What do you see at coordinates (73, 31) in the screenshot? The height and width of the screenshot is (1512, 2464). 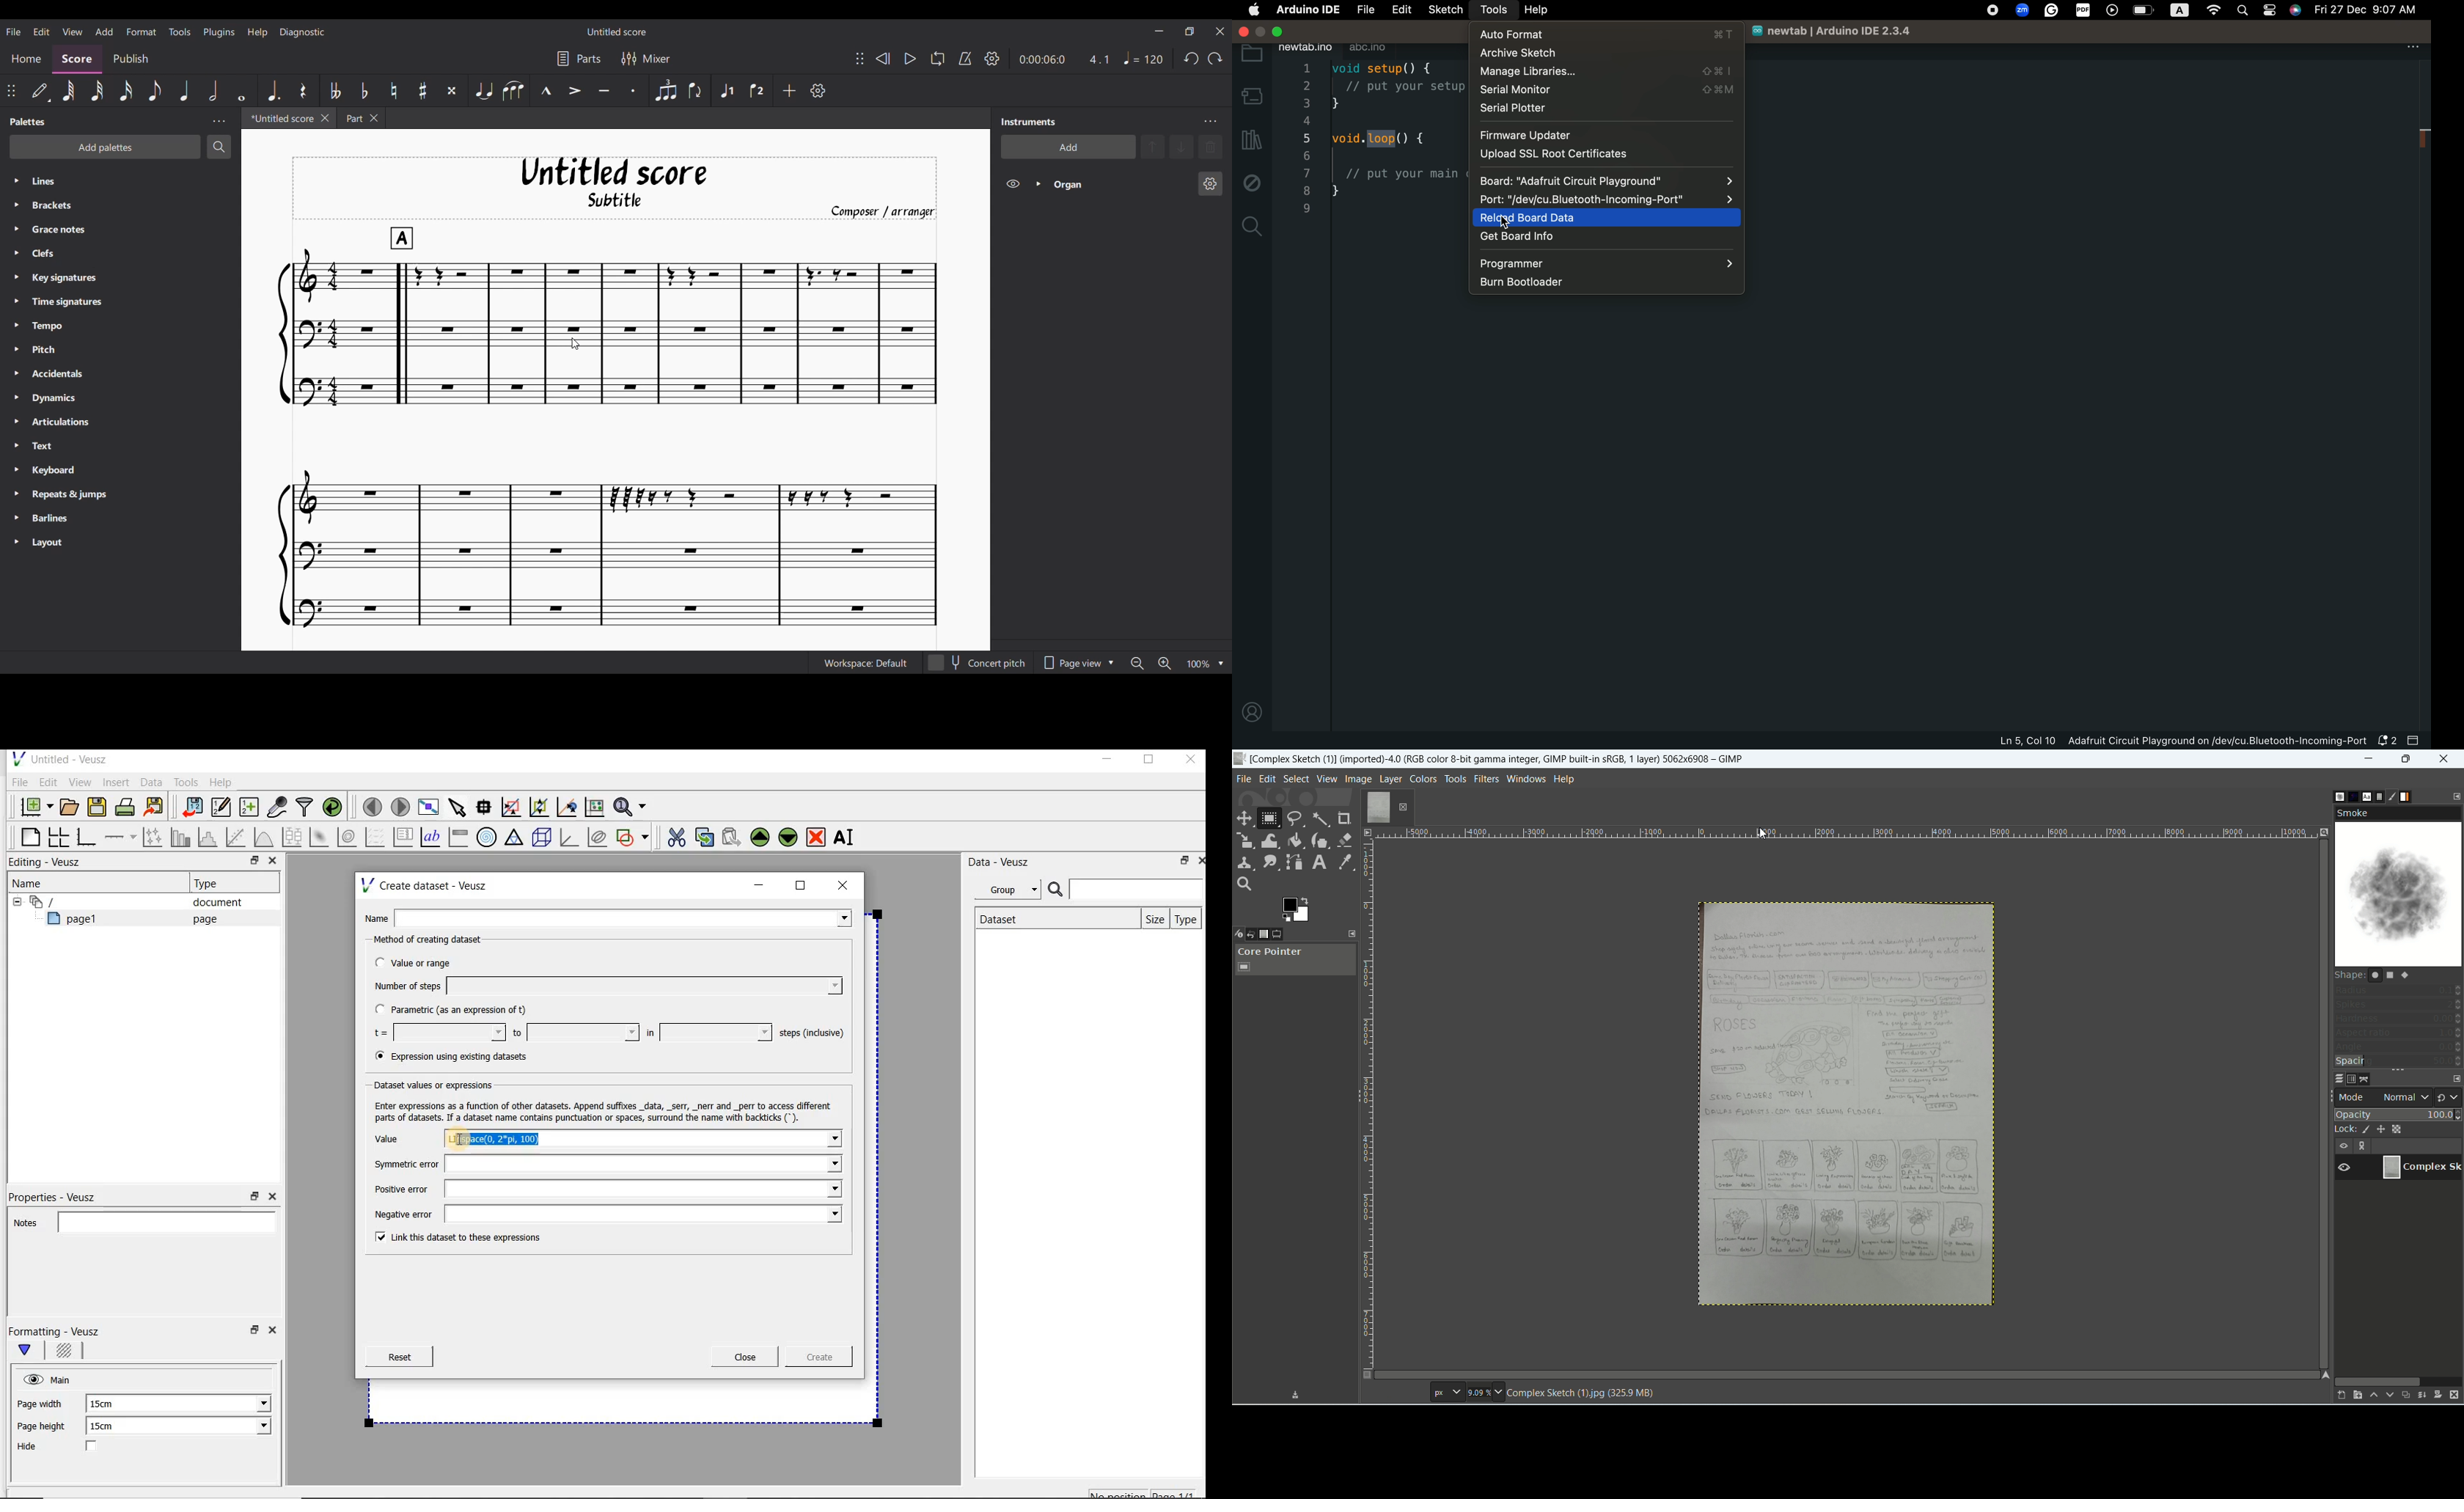 I see `View menu` at bounding box center [73, 31].